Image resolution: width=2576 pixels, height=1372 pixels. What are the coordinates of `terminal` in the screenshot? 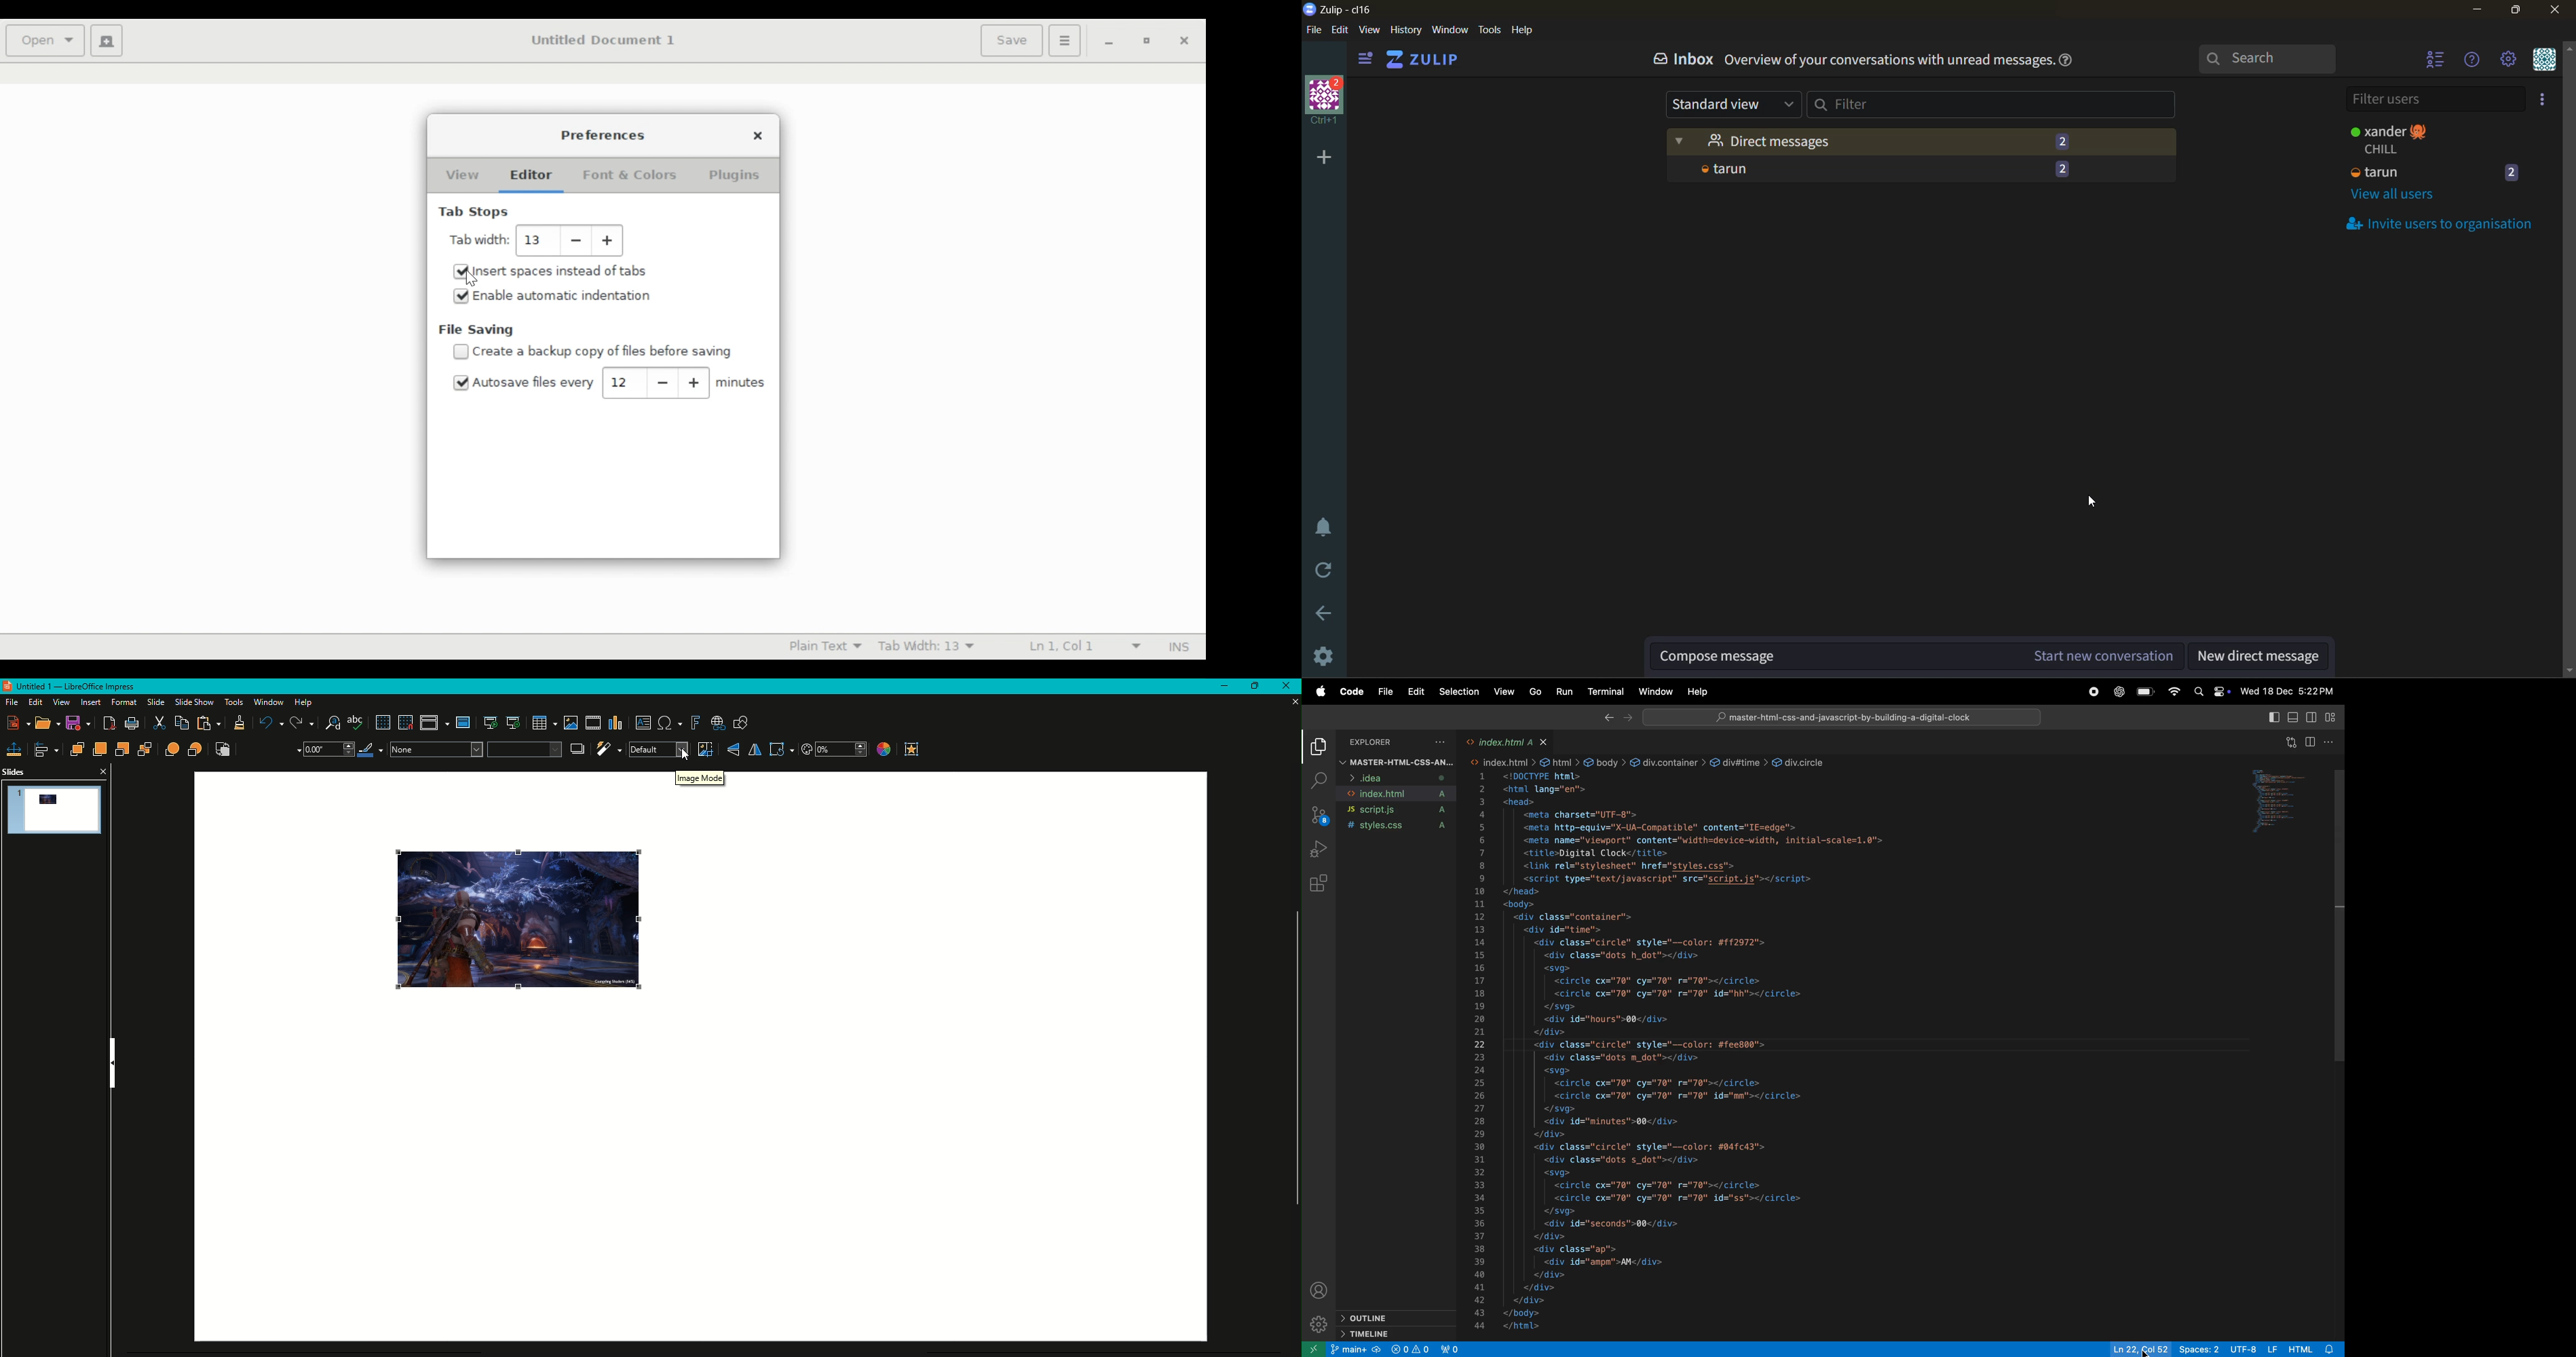 It's located at (1605, 693).